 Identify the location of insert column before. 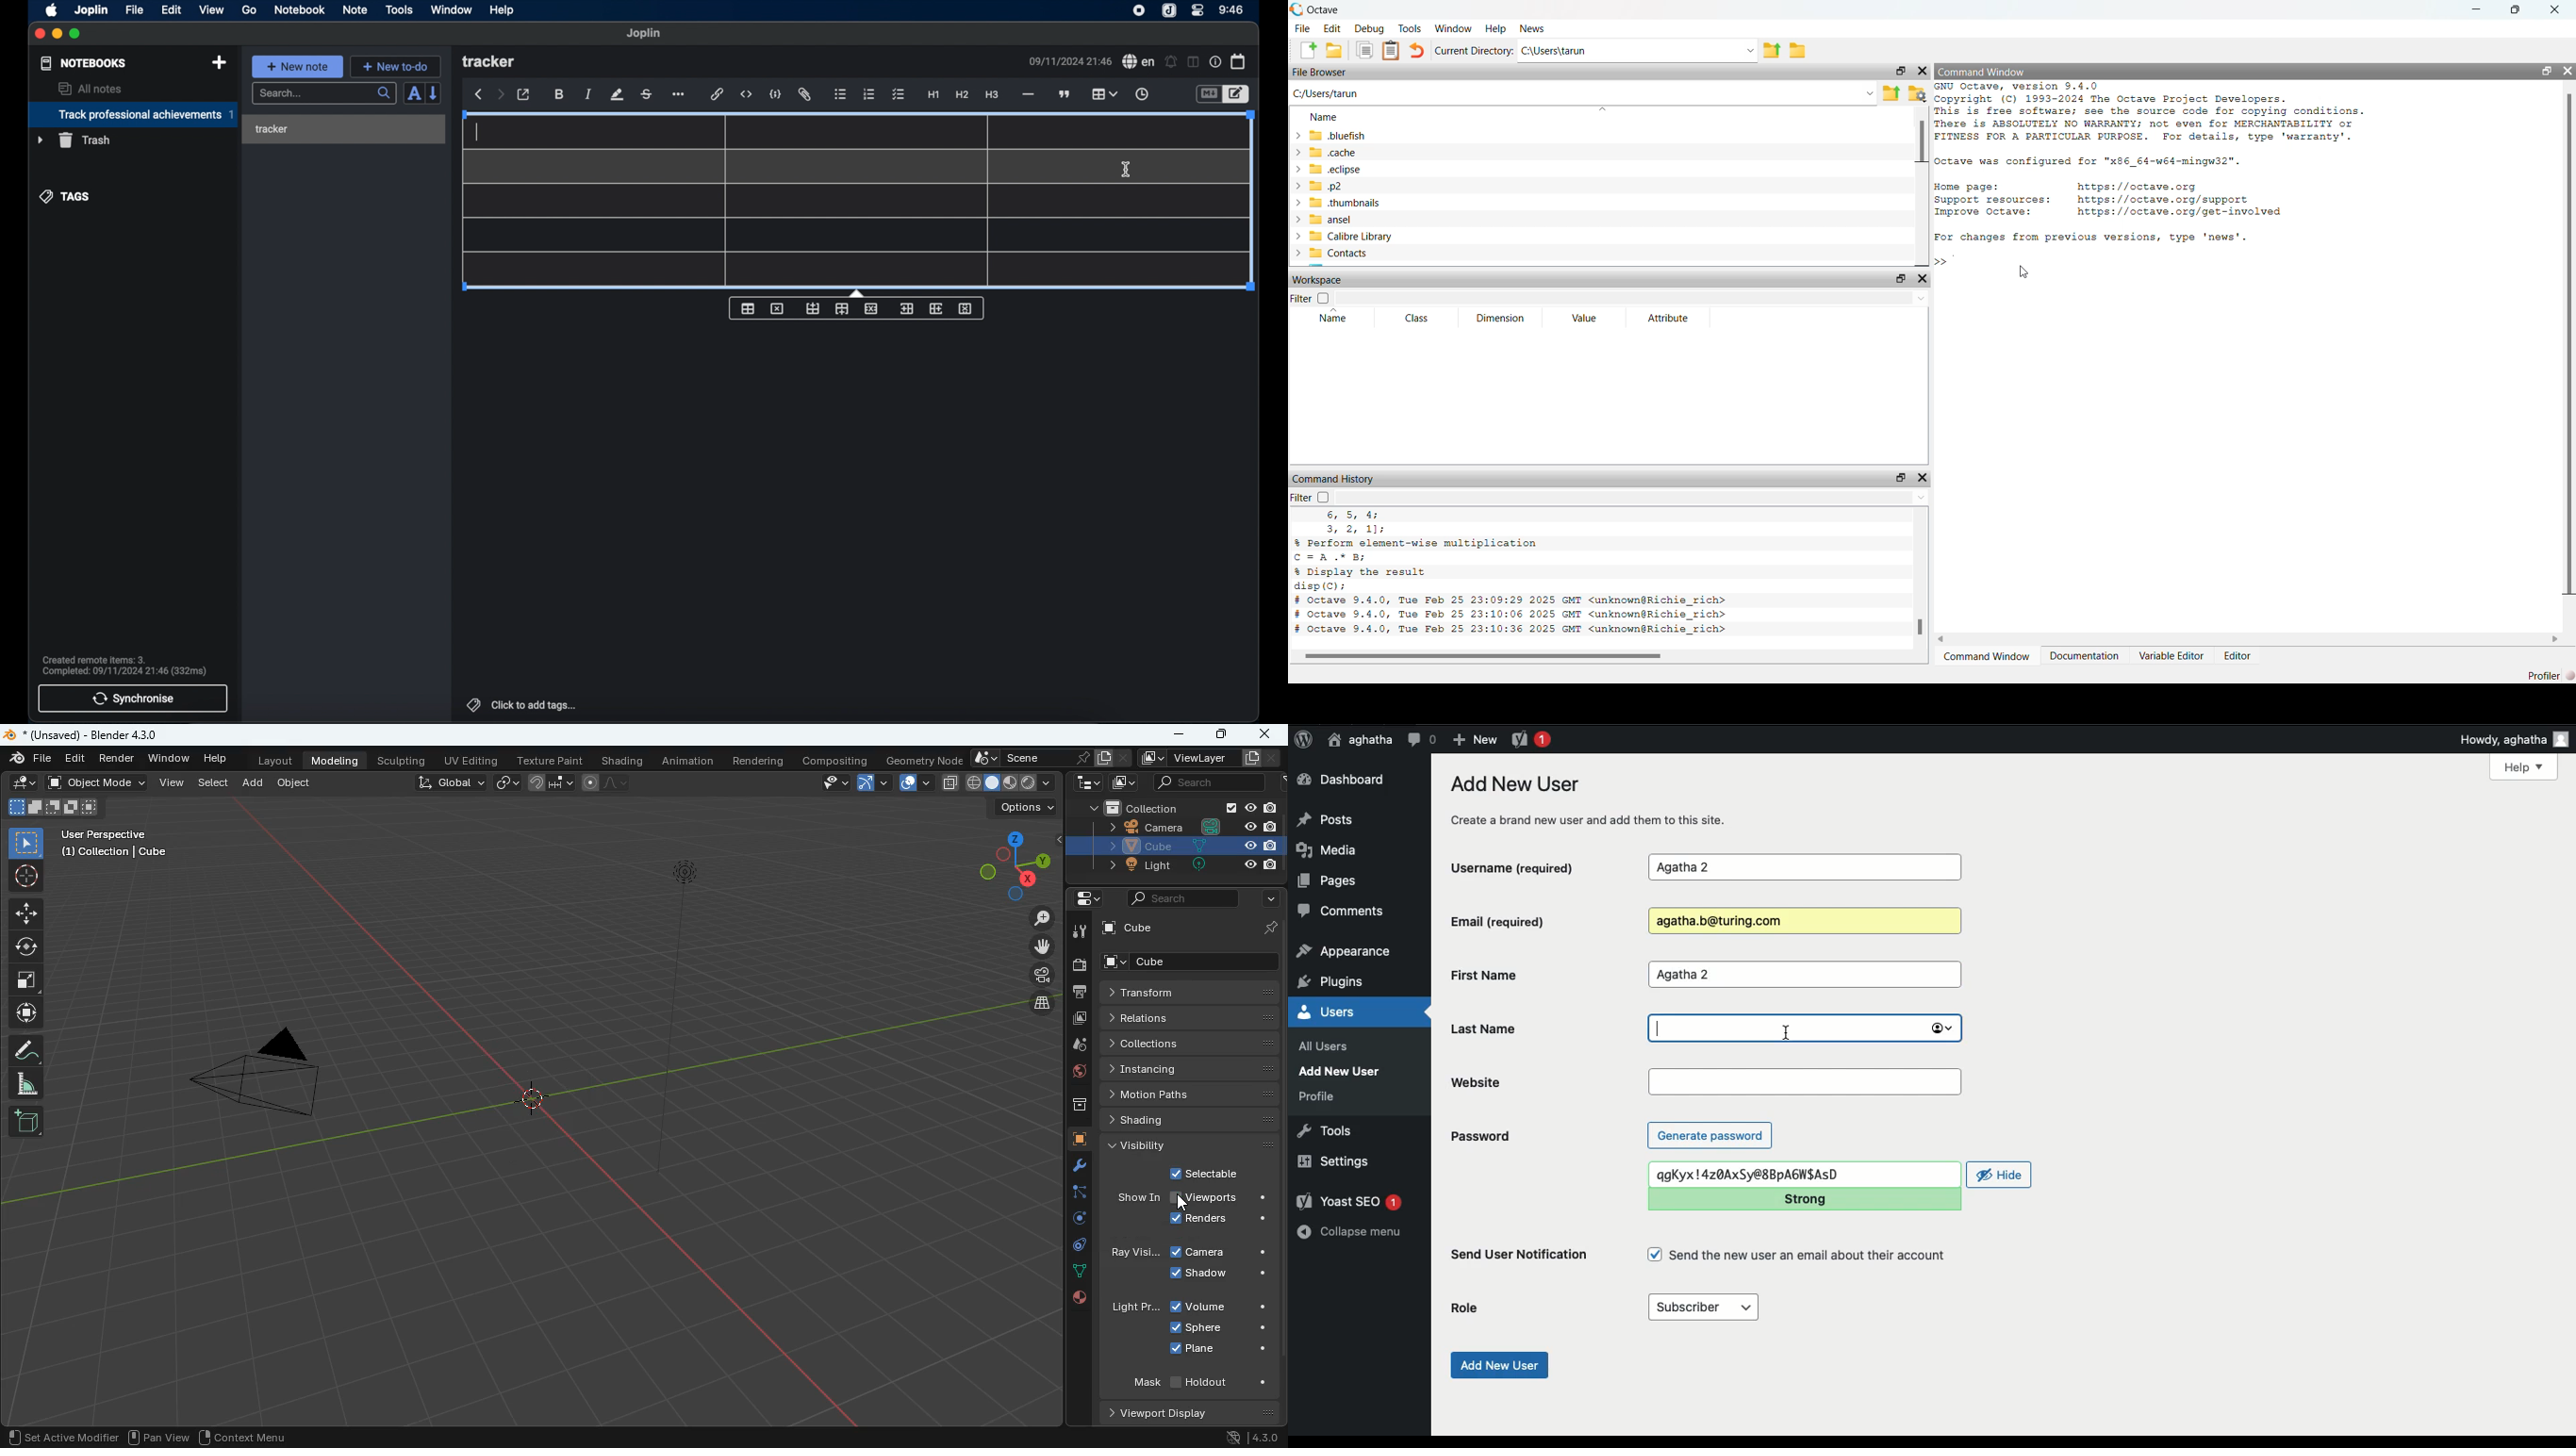
(906, 308).